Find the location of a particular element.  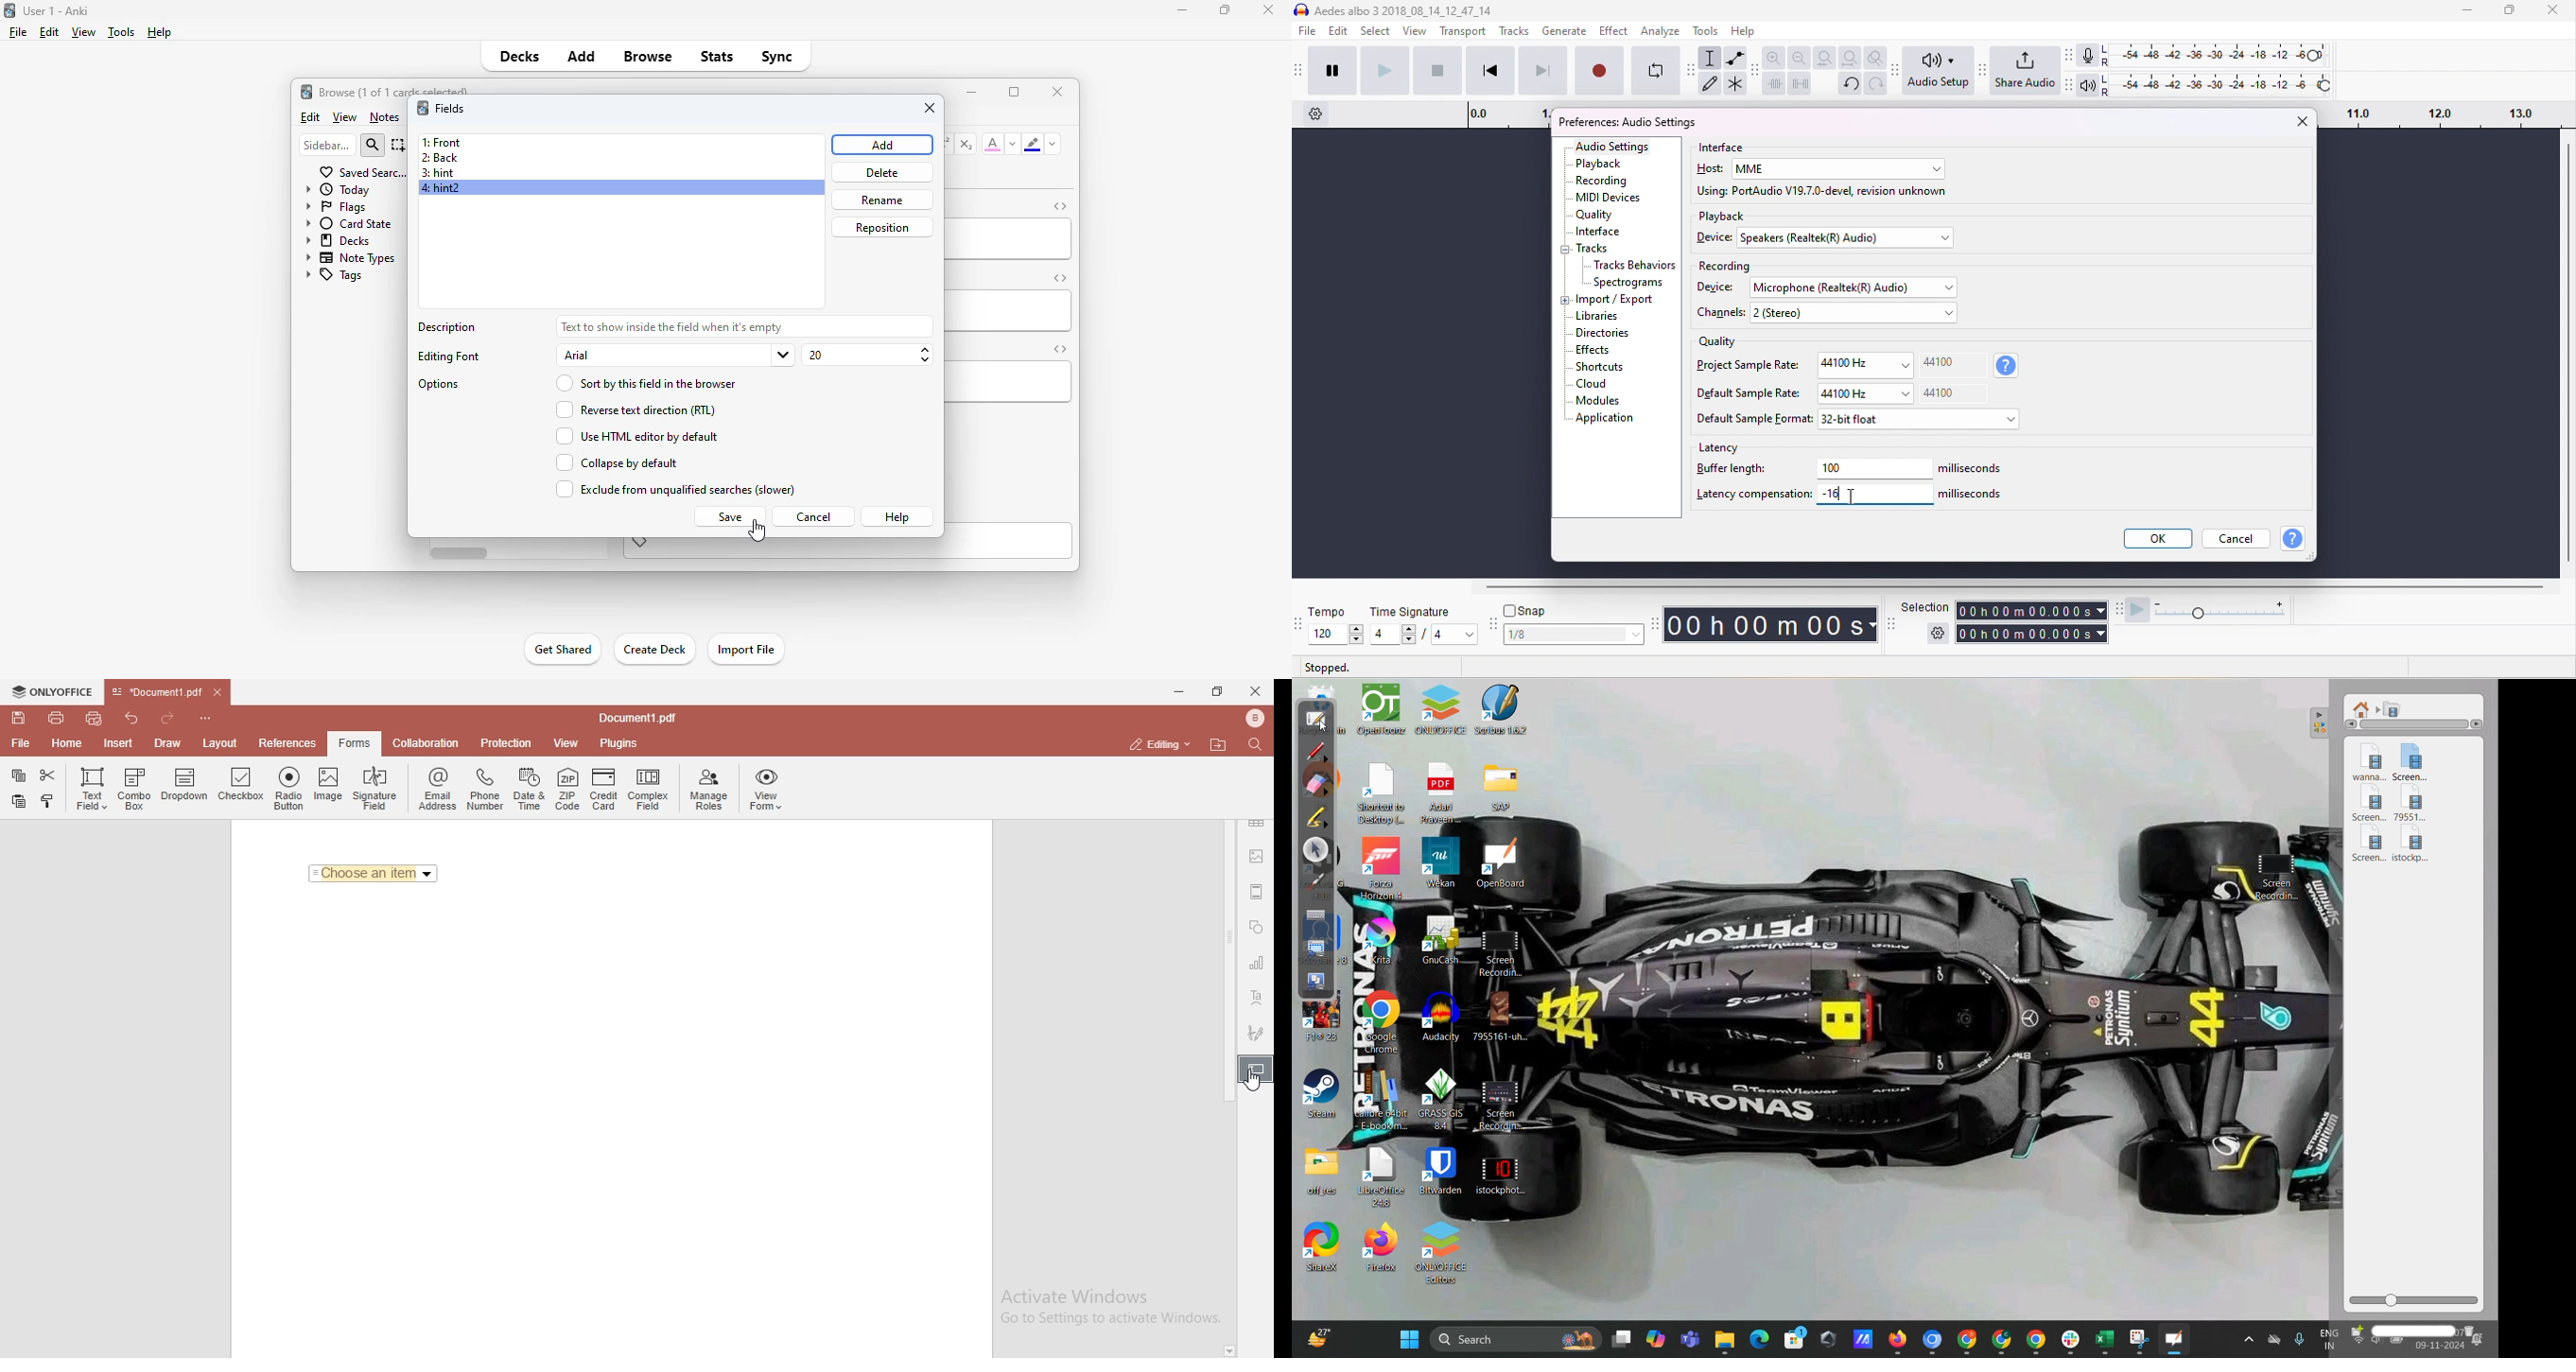

close is located at coordinates (1058, 91).